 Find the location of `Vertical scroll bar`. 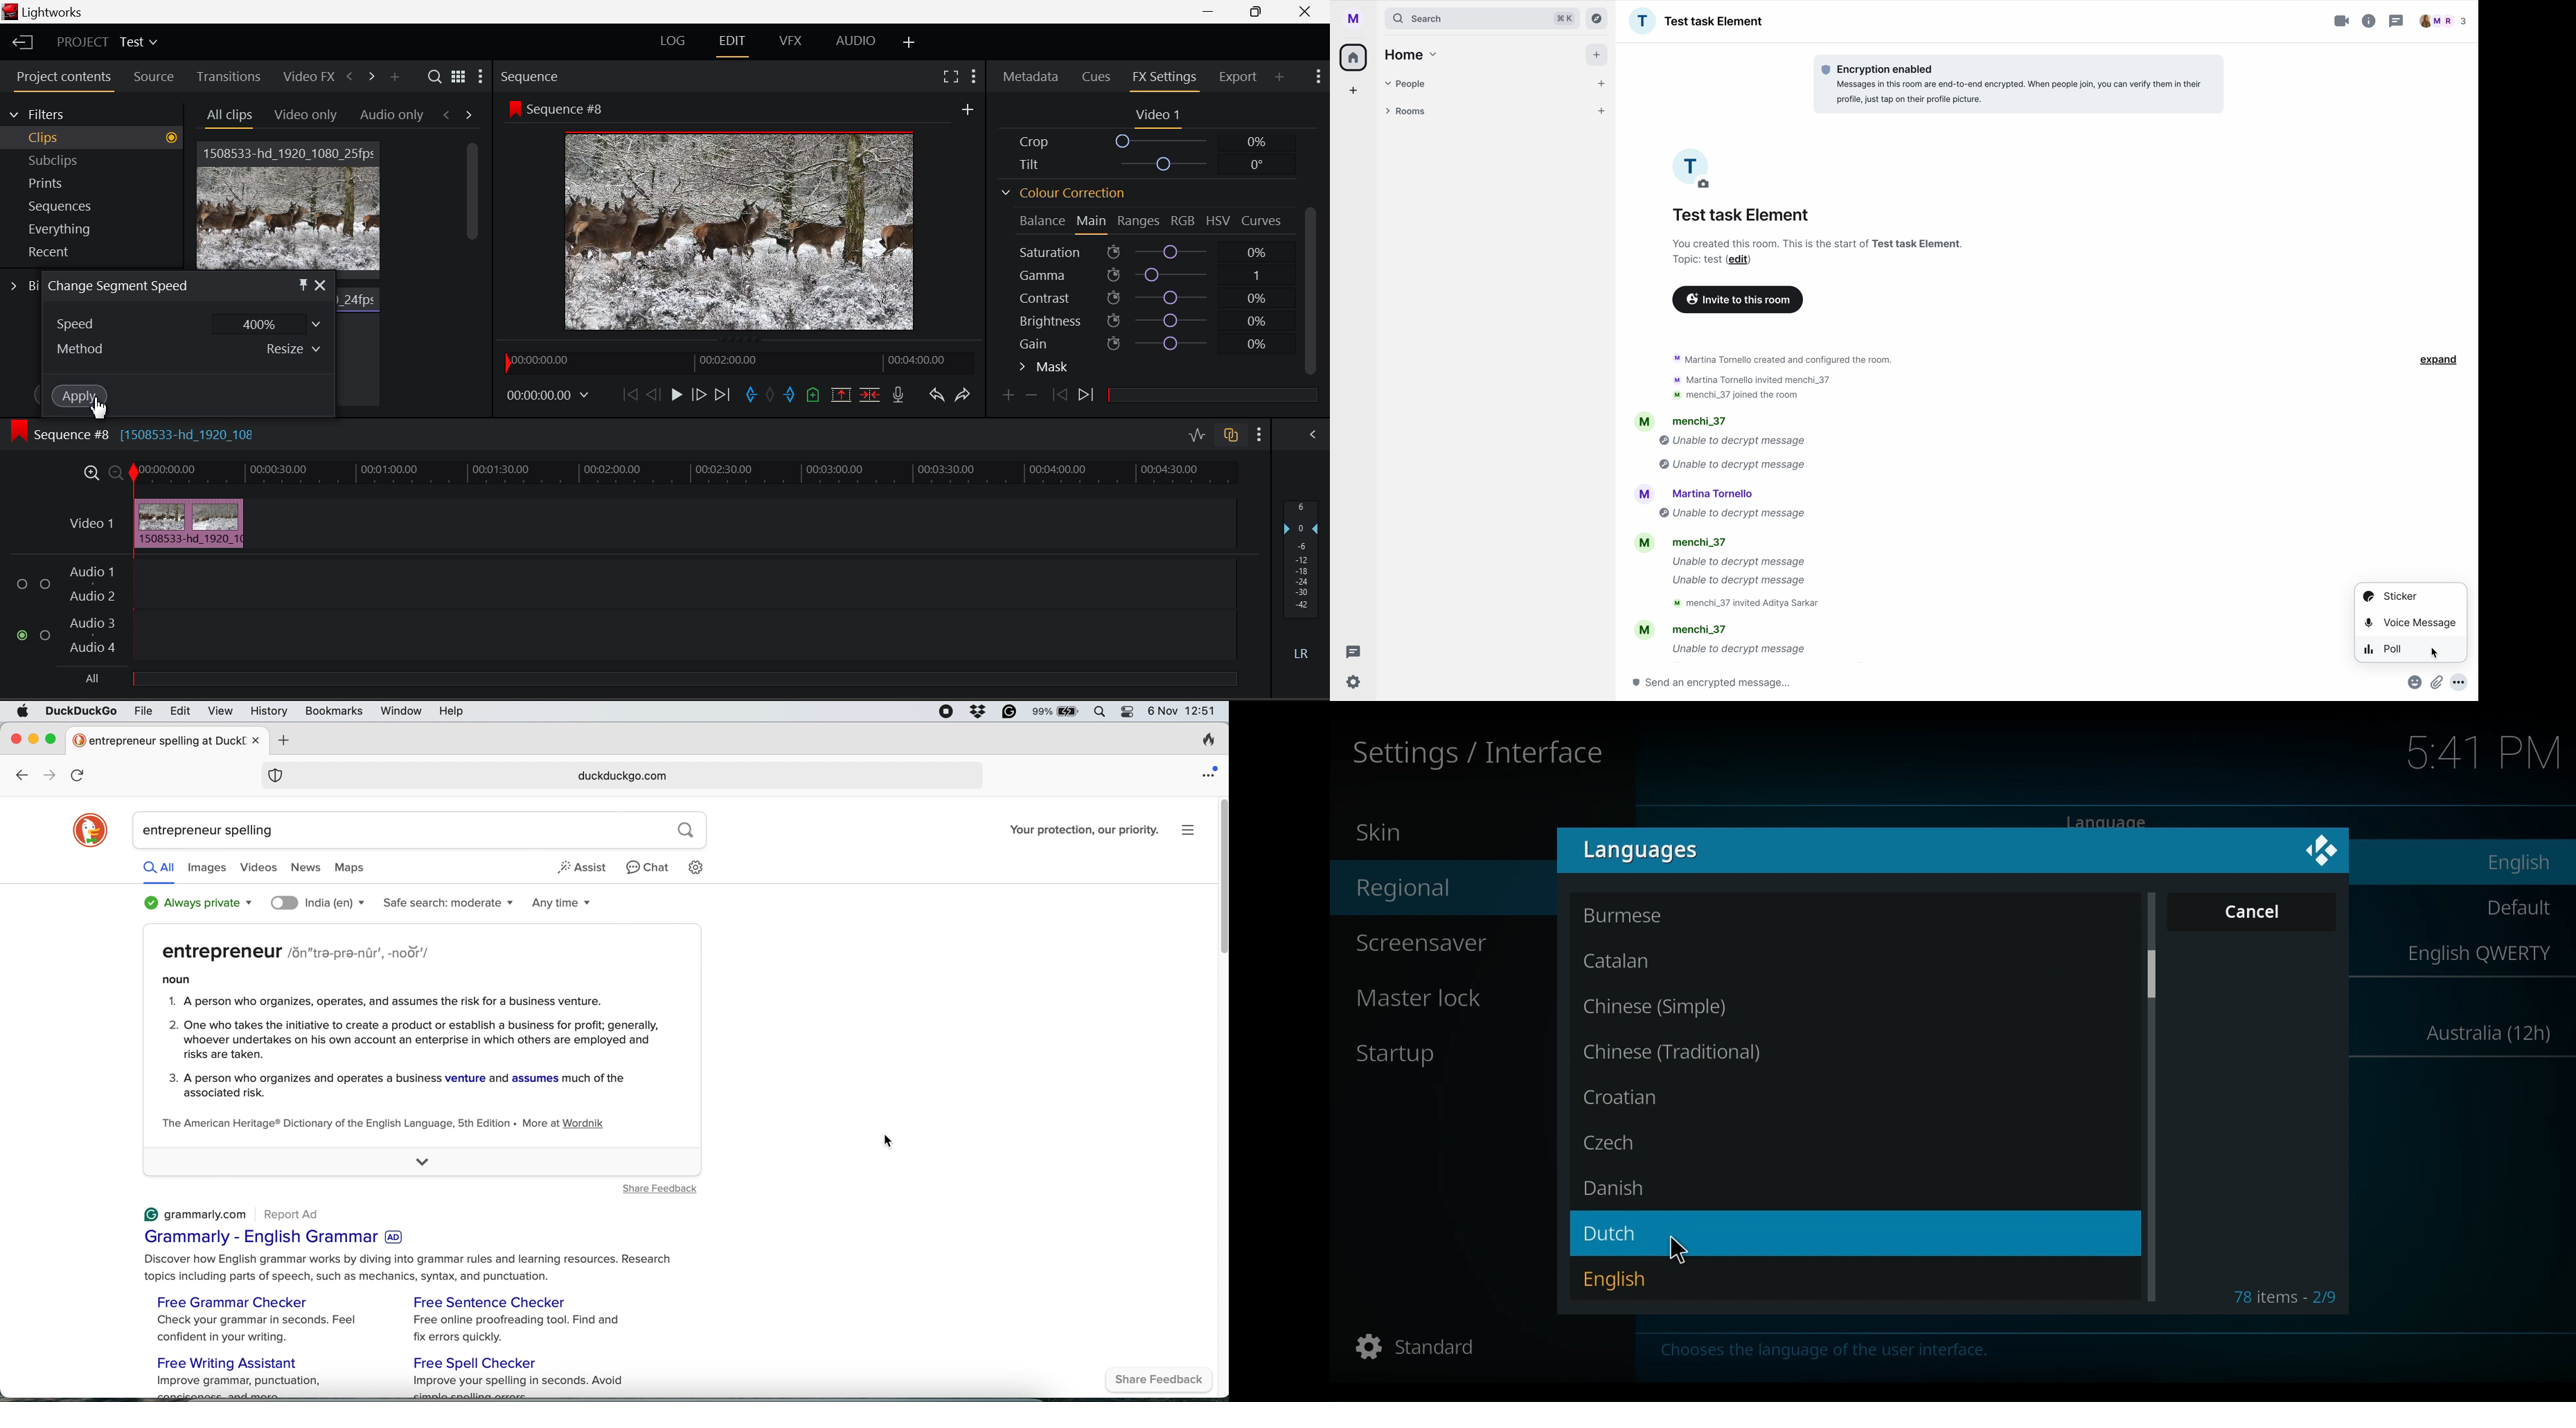

Vertical scroll bar is located at coordinates (2150, 973).